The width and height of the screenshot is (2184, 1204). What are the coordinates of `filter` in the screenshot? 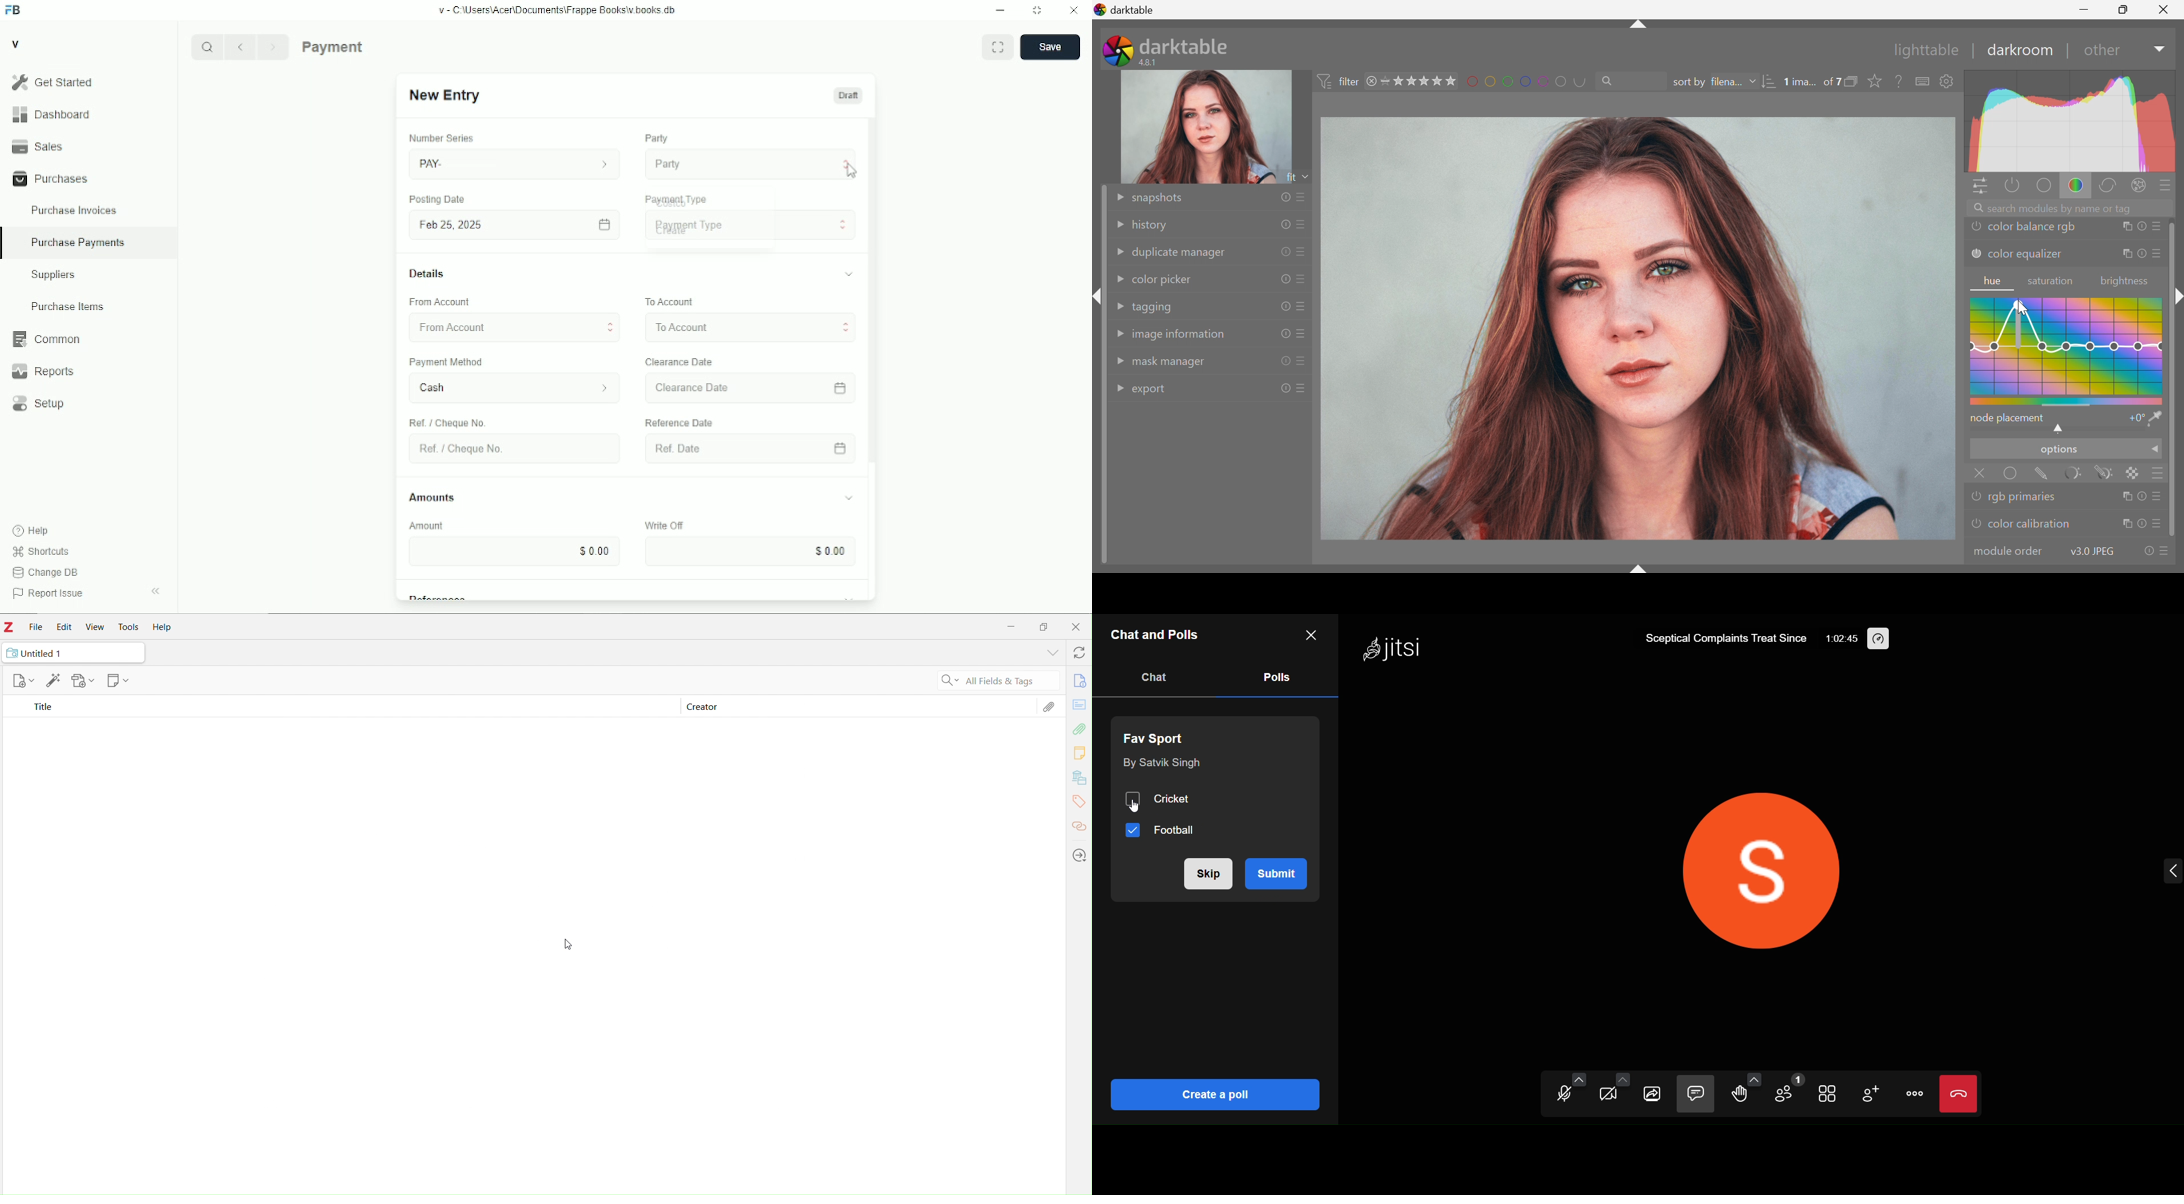 It's located at (1337, 80).